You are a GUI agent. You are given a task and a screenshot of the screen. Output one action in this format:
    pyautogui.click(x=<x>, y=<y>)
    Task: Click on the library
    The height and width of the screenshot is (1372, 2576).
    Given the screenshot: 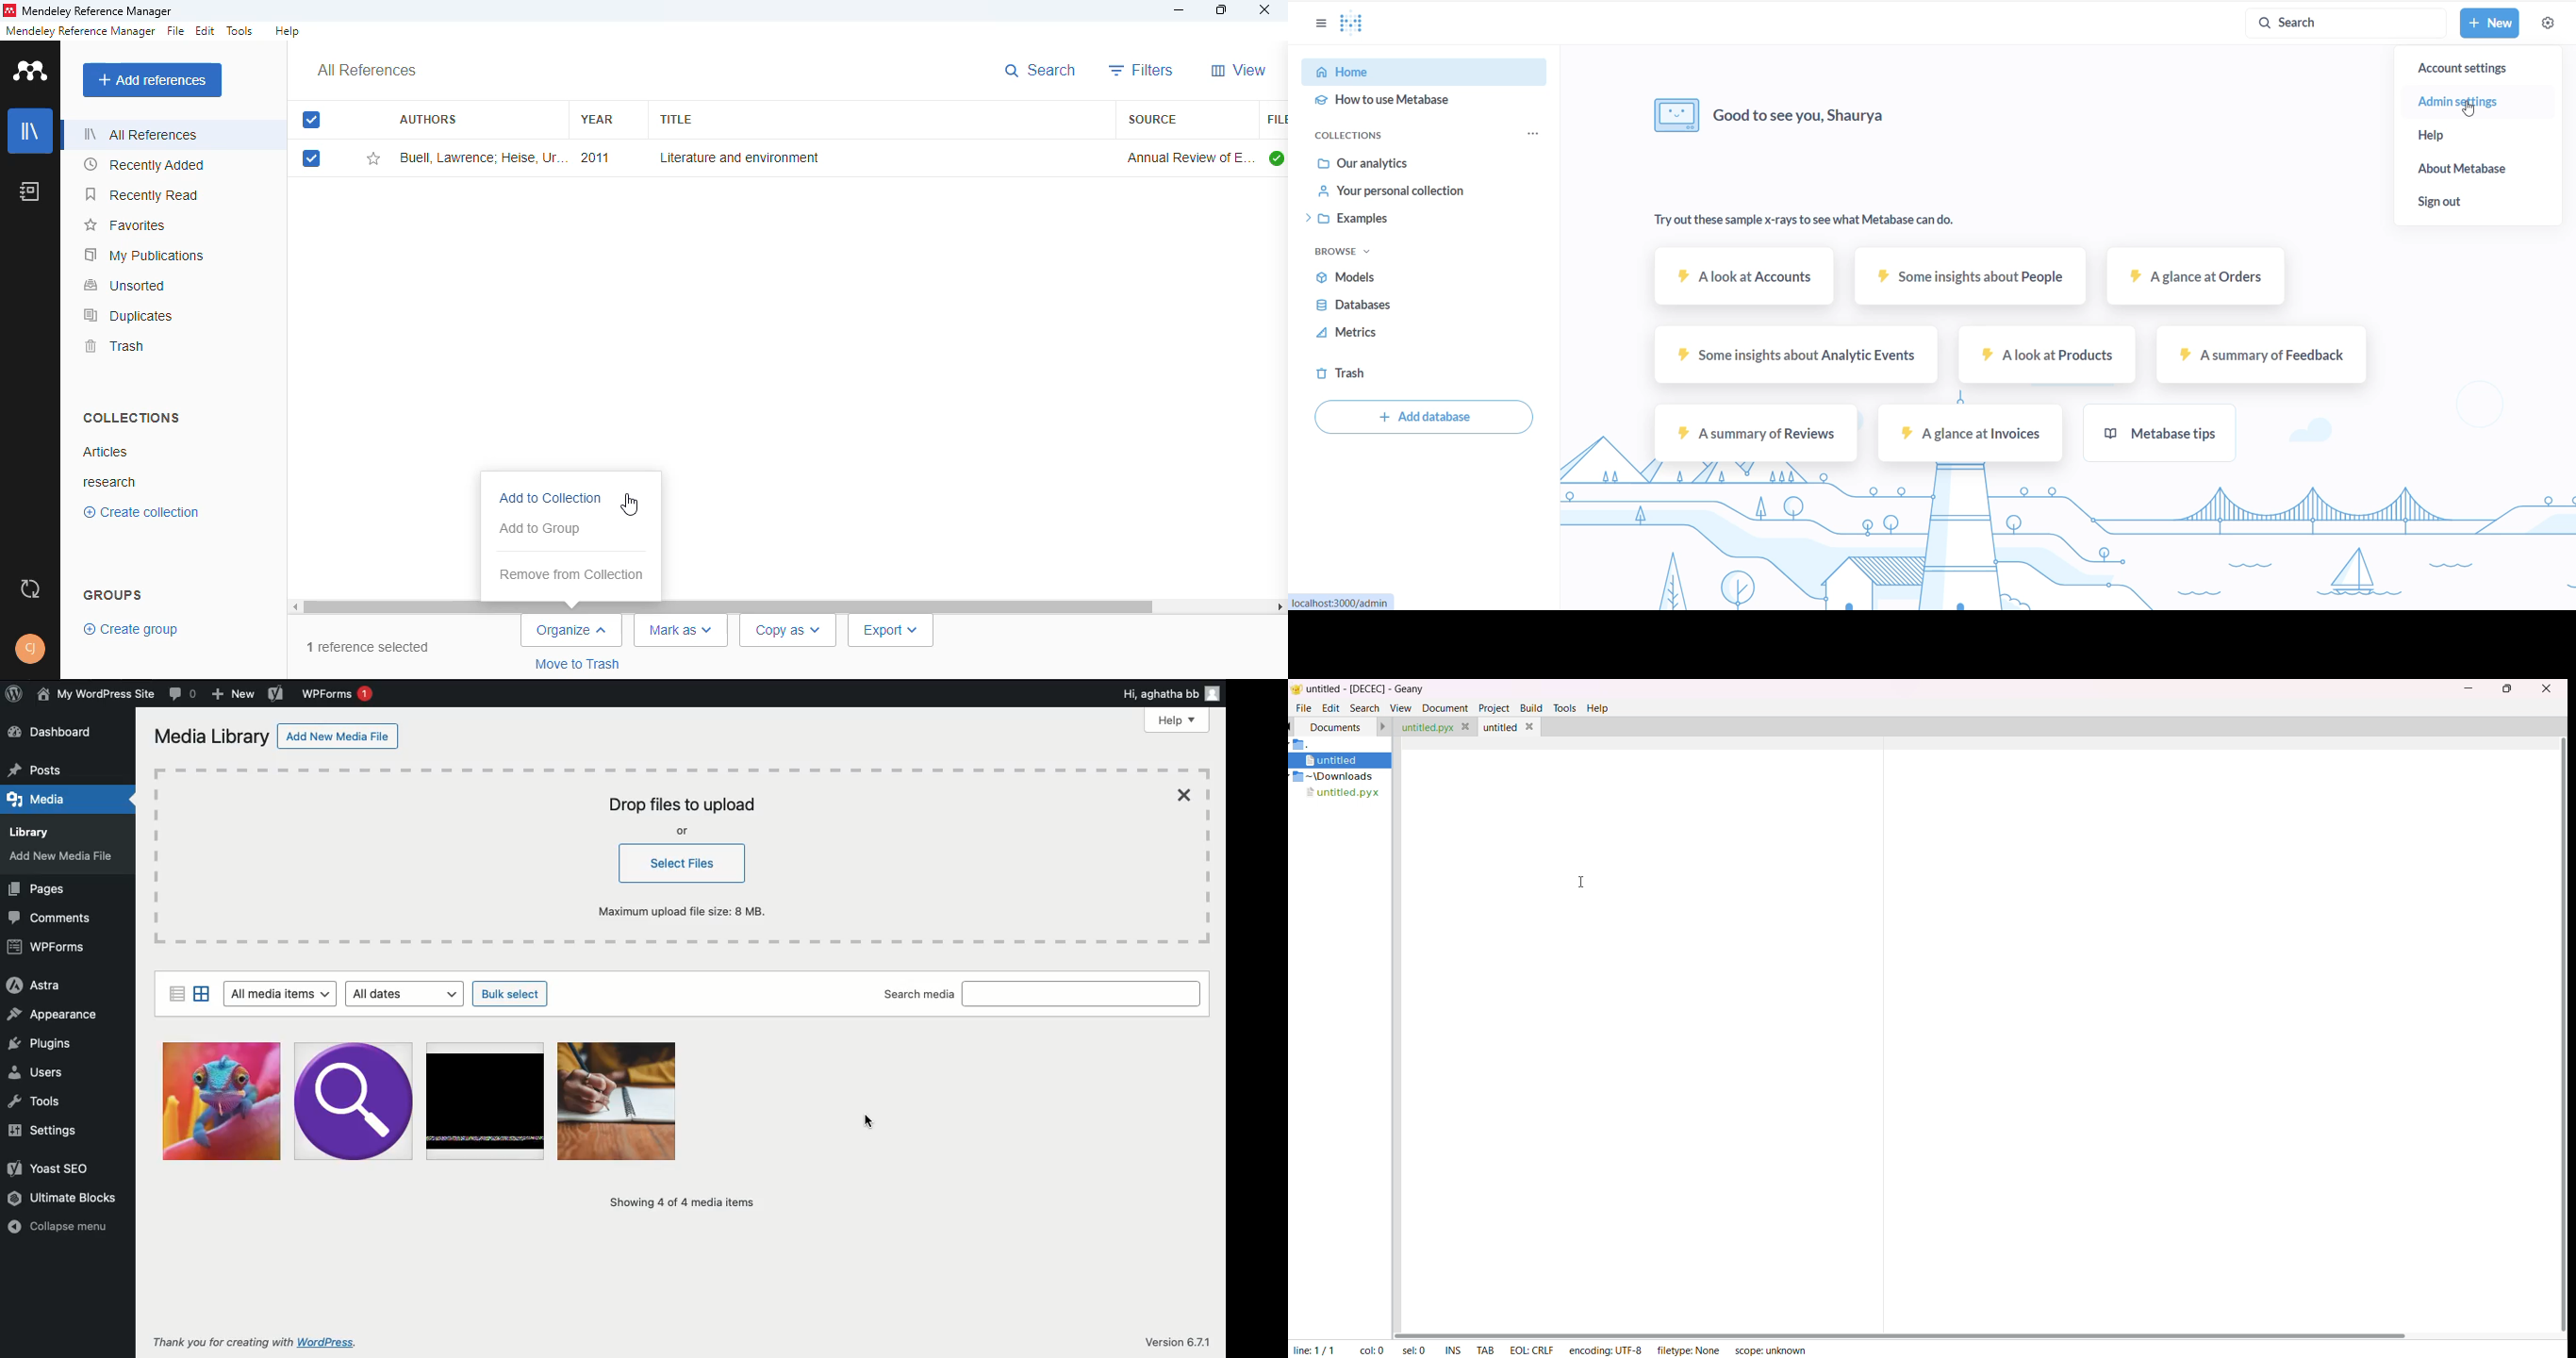 What is the action you would take?
    pyautogui.click(x=29, y=131)
    